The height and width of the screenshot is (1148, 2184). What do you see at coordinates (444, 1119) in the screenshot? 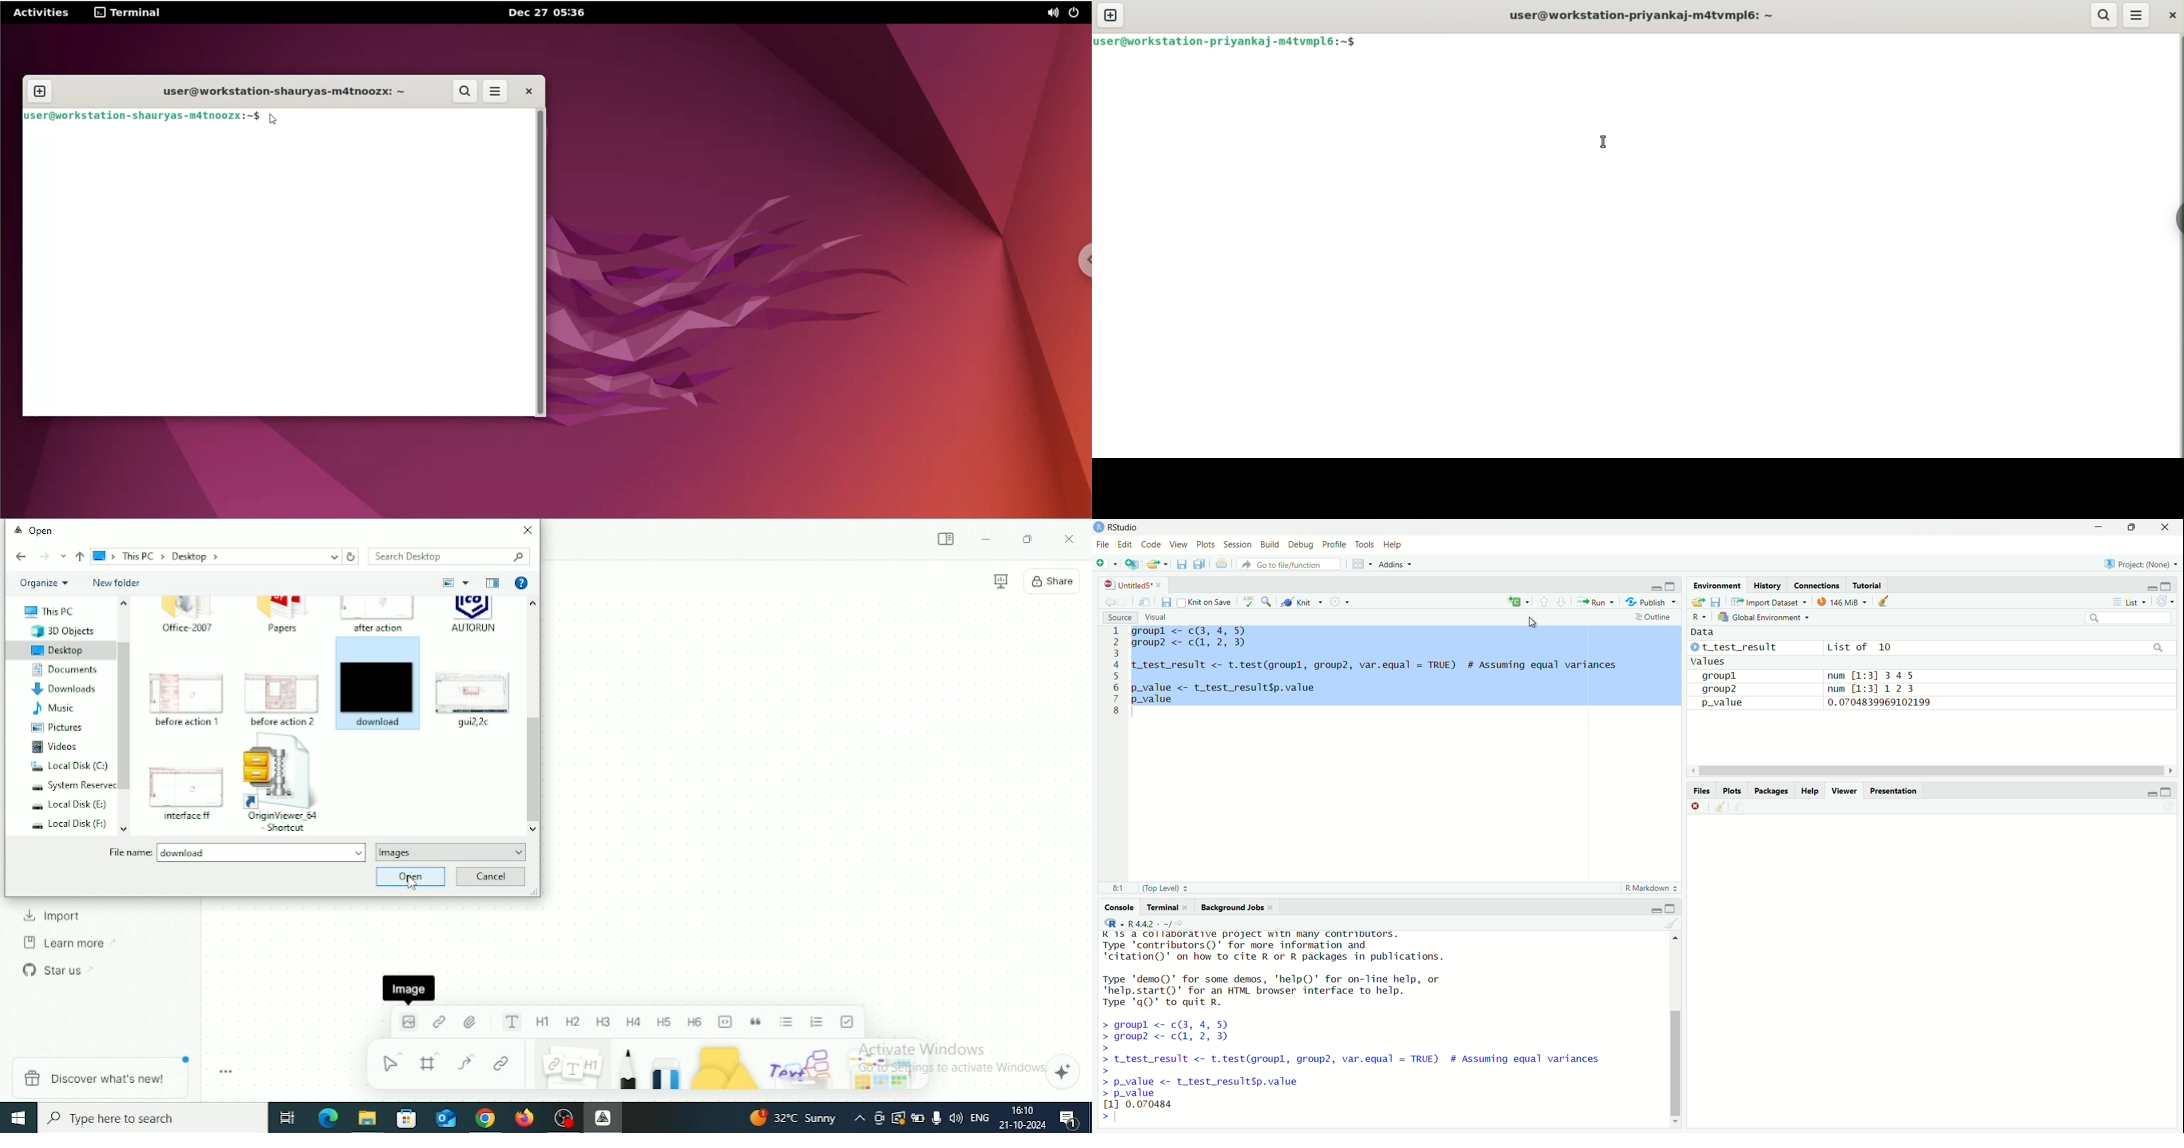
I see `Mail` at bounding box center [444, 1119].